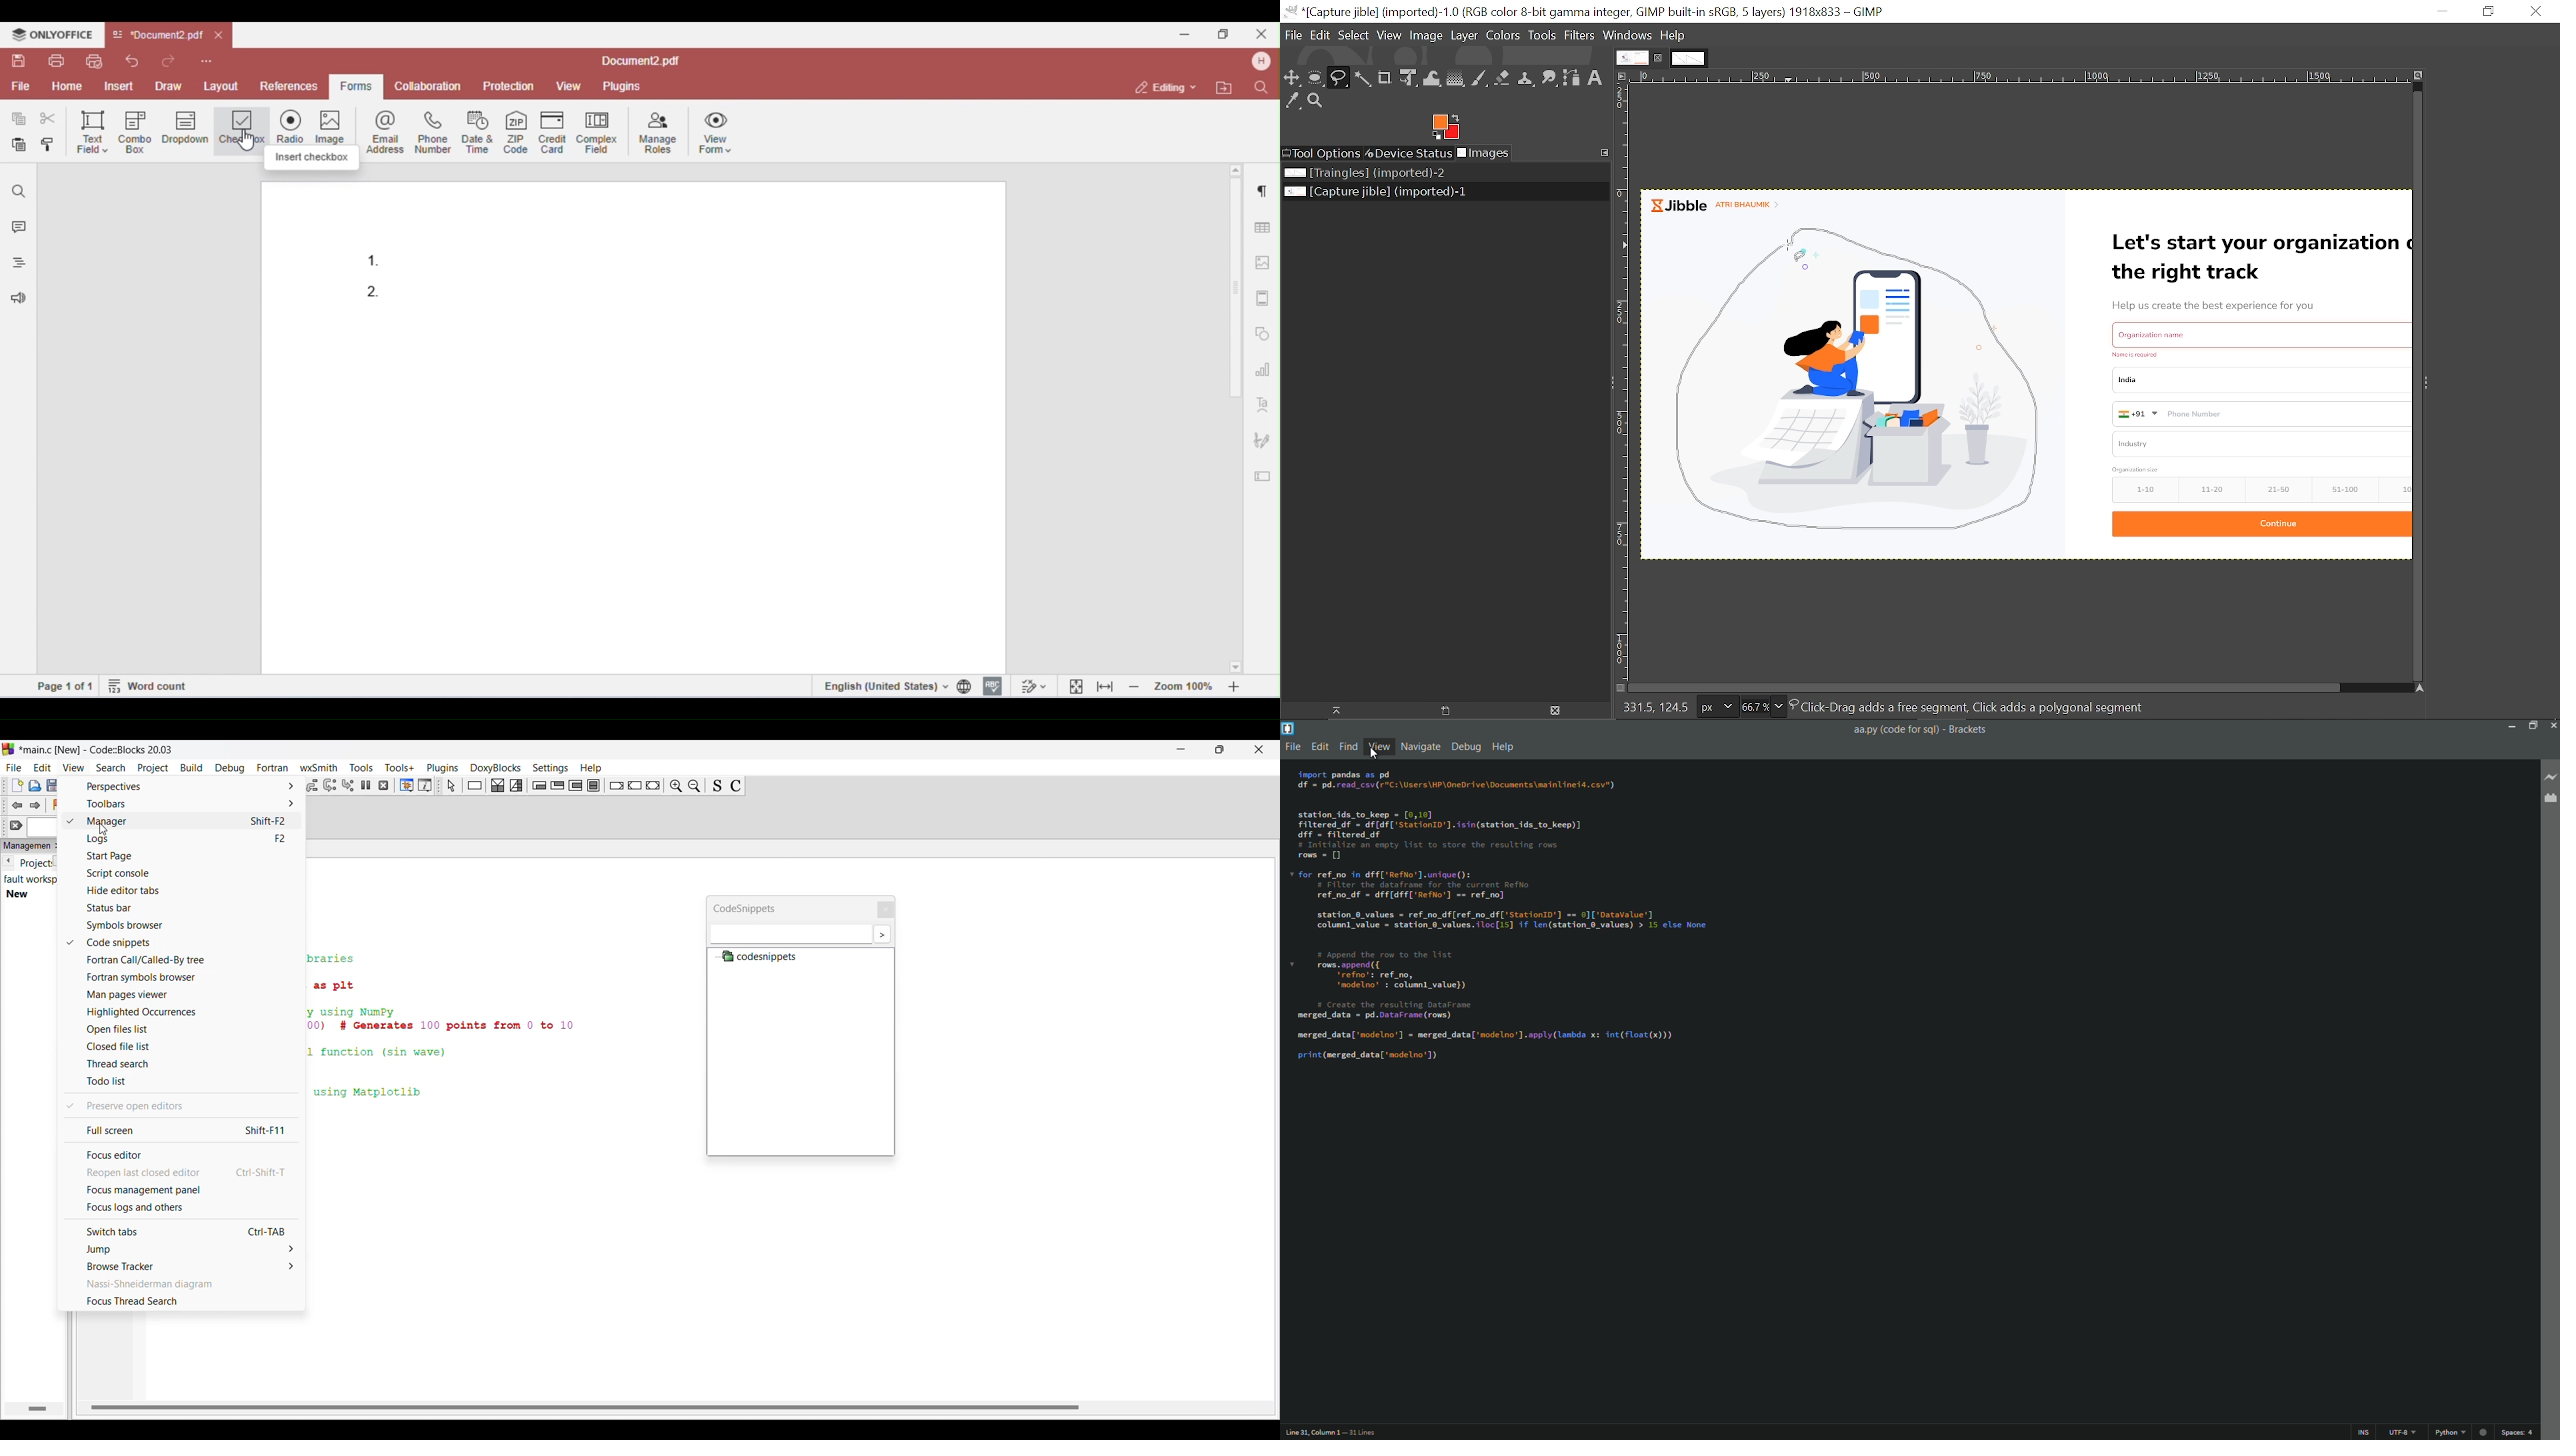 The height and width of the screenshot is (1456, 2576). What do you see at coordinates (189, 943) in the screenshot?
I see `Code snippets` at bounding box center [189, 943].